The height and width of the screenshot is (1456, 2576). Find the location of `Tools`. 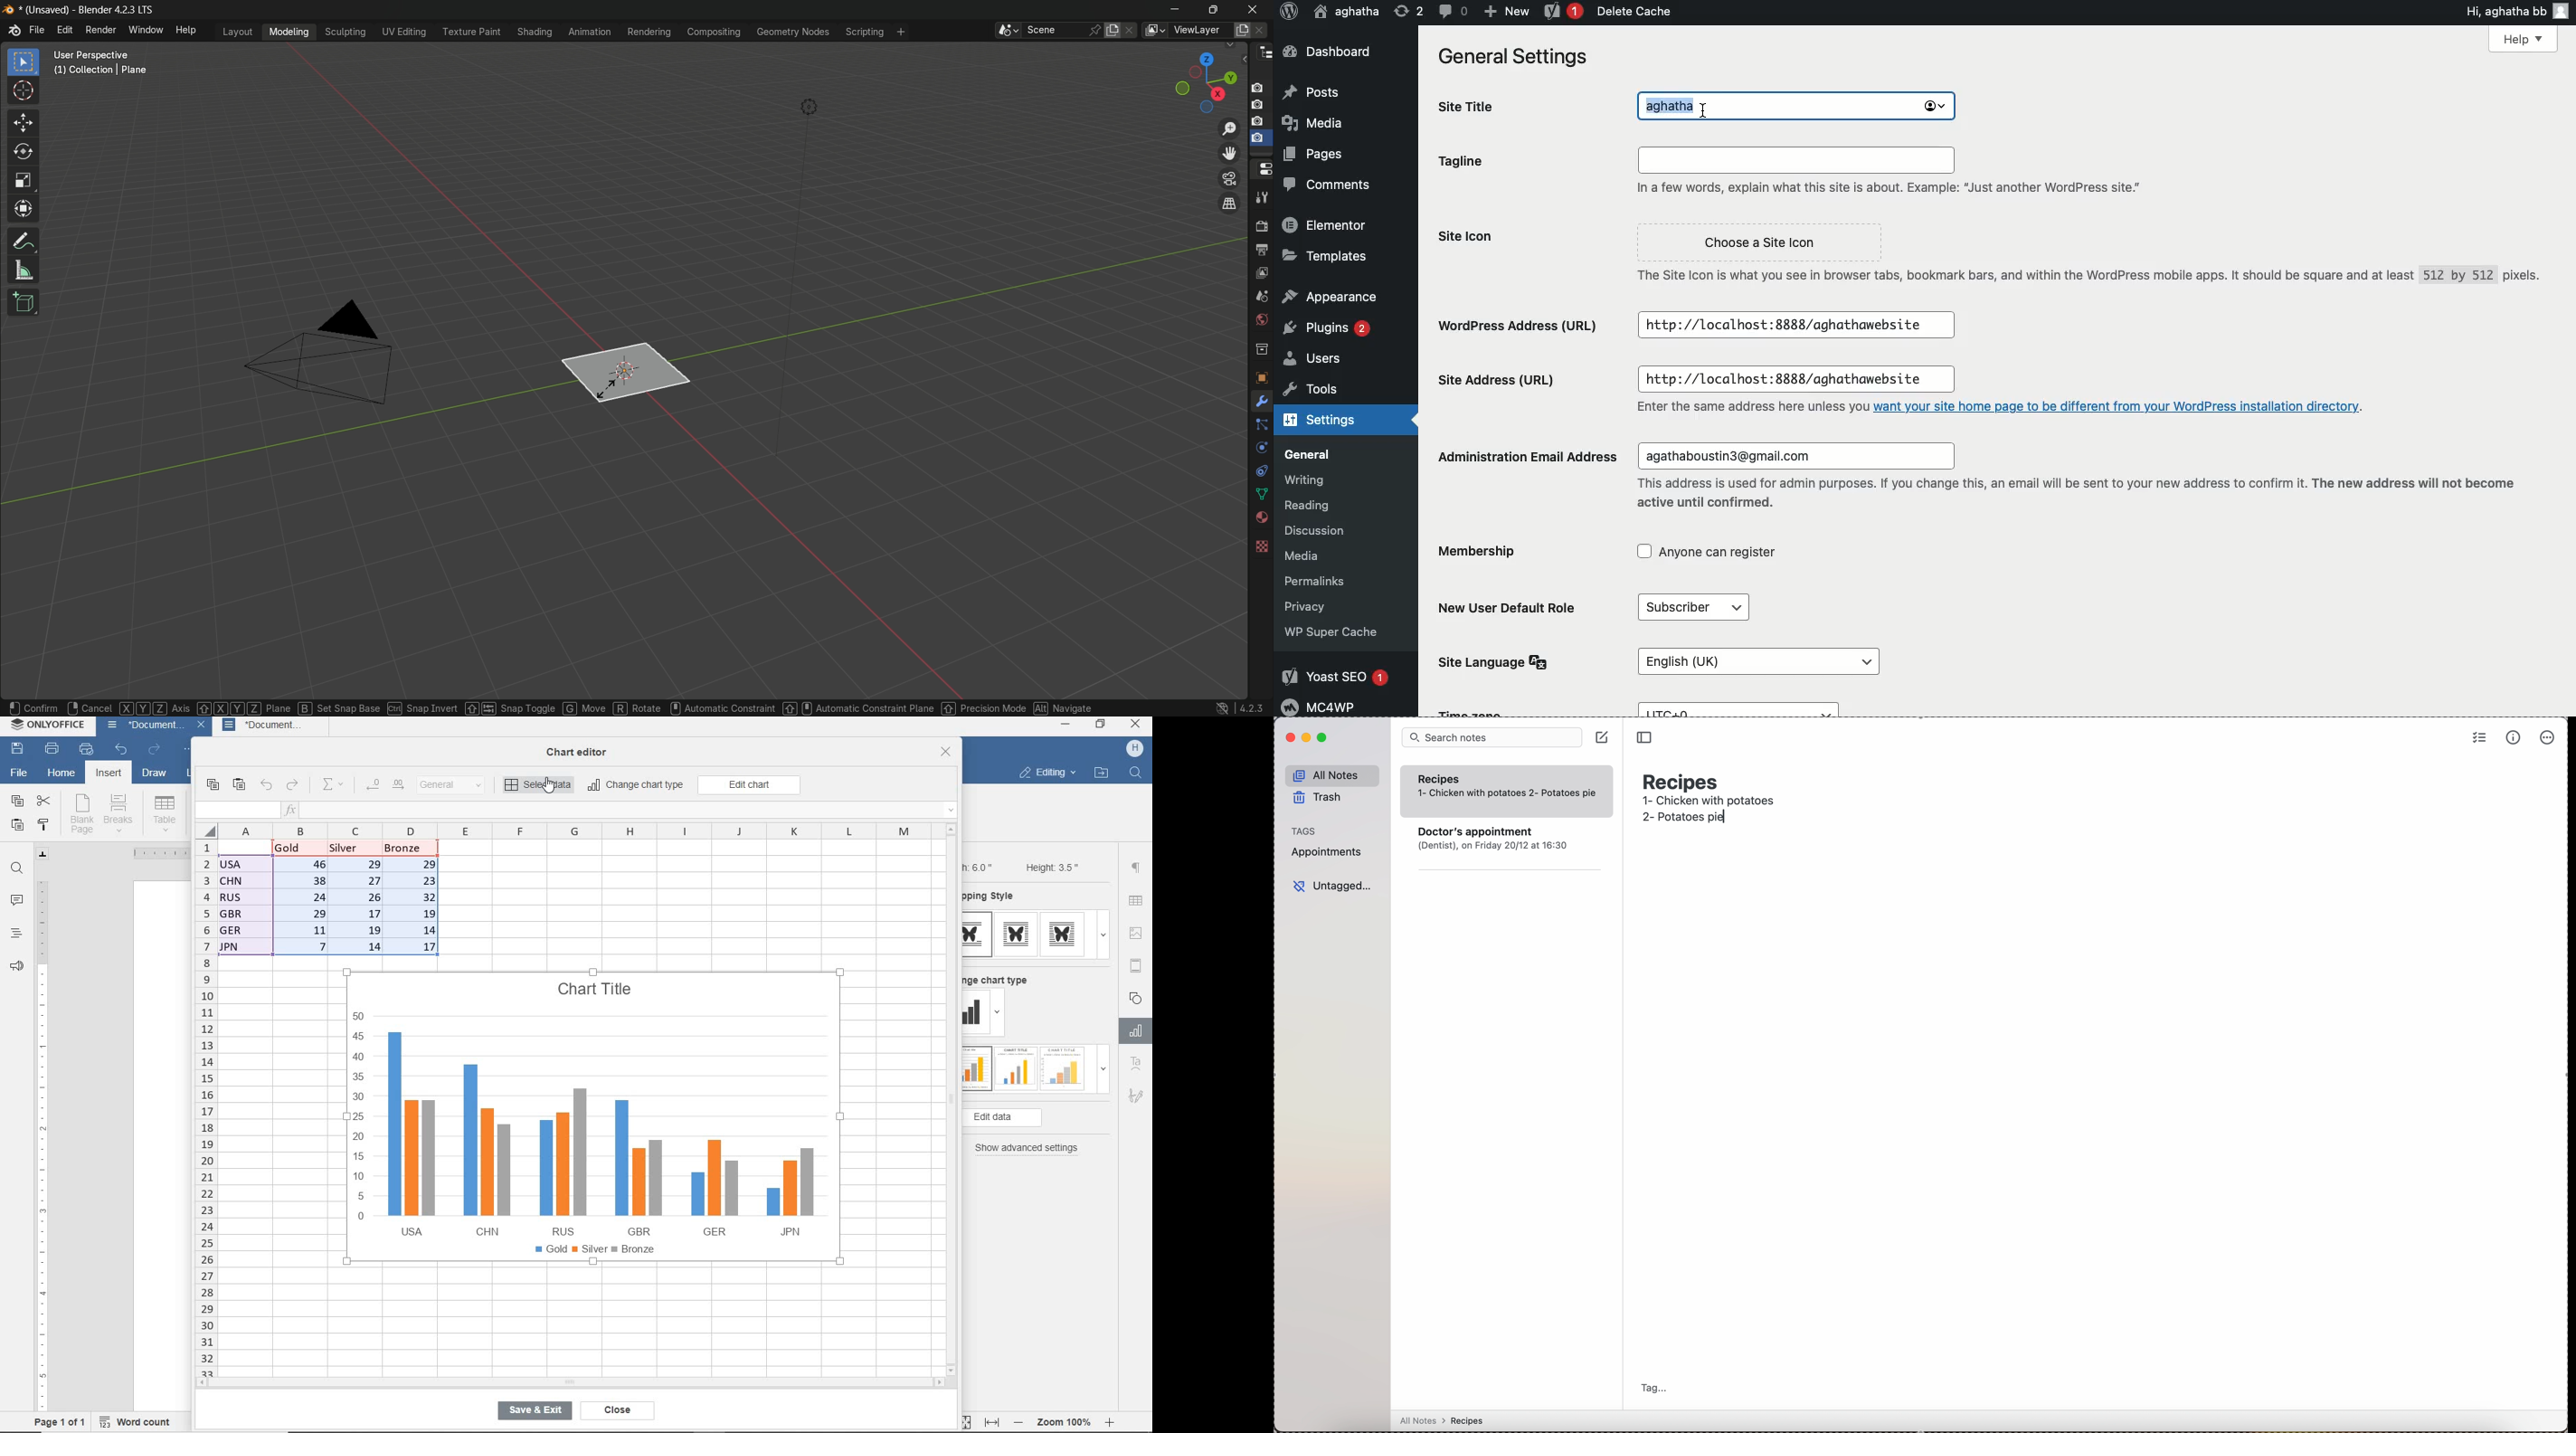

Tools is located at coordinates (1311, 388).